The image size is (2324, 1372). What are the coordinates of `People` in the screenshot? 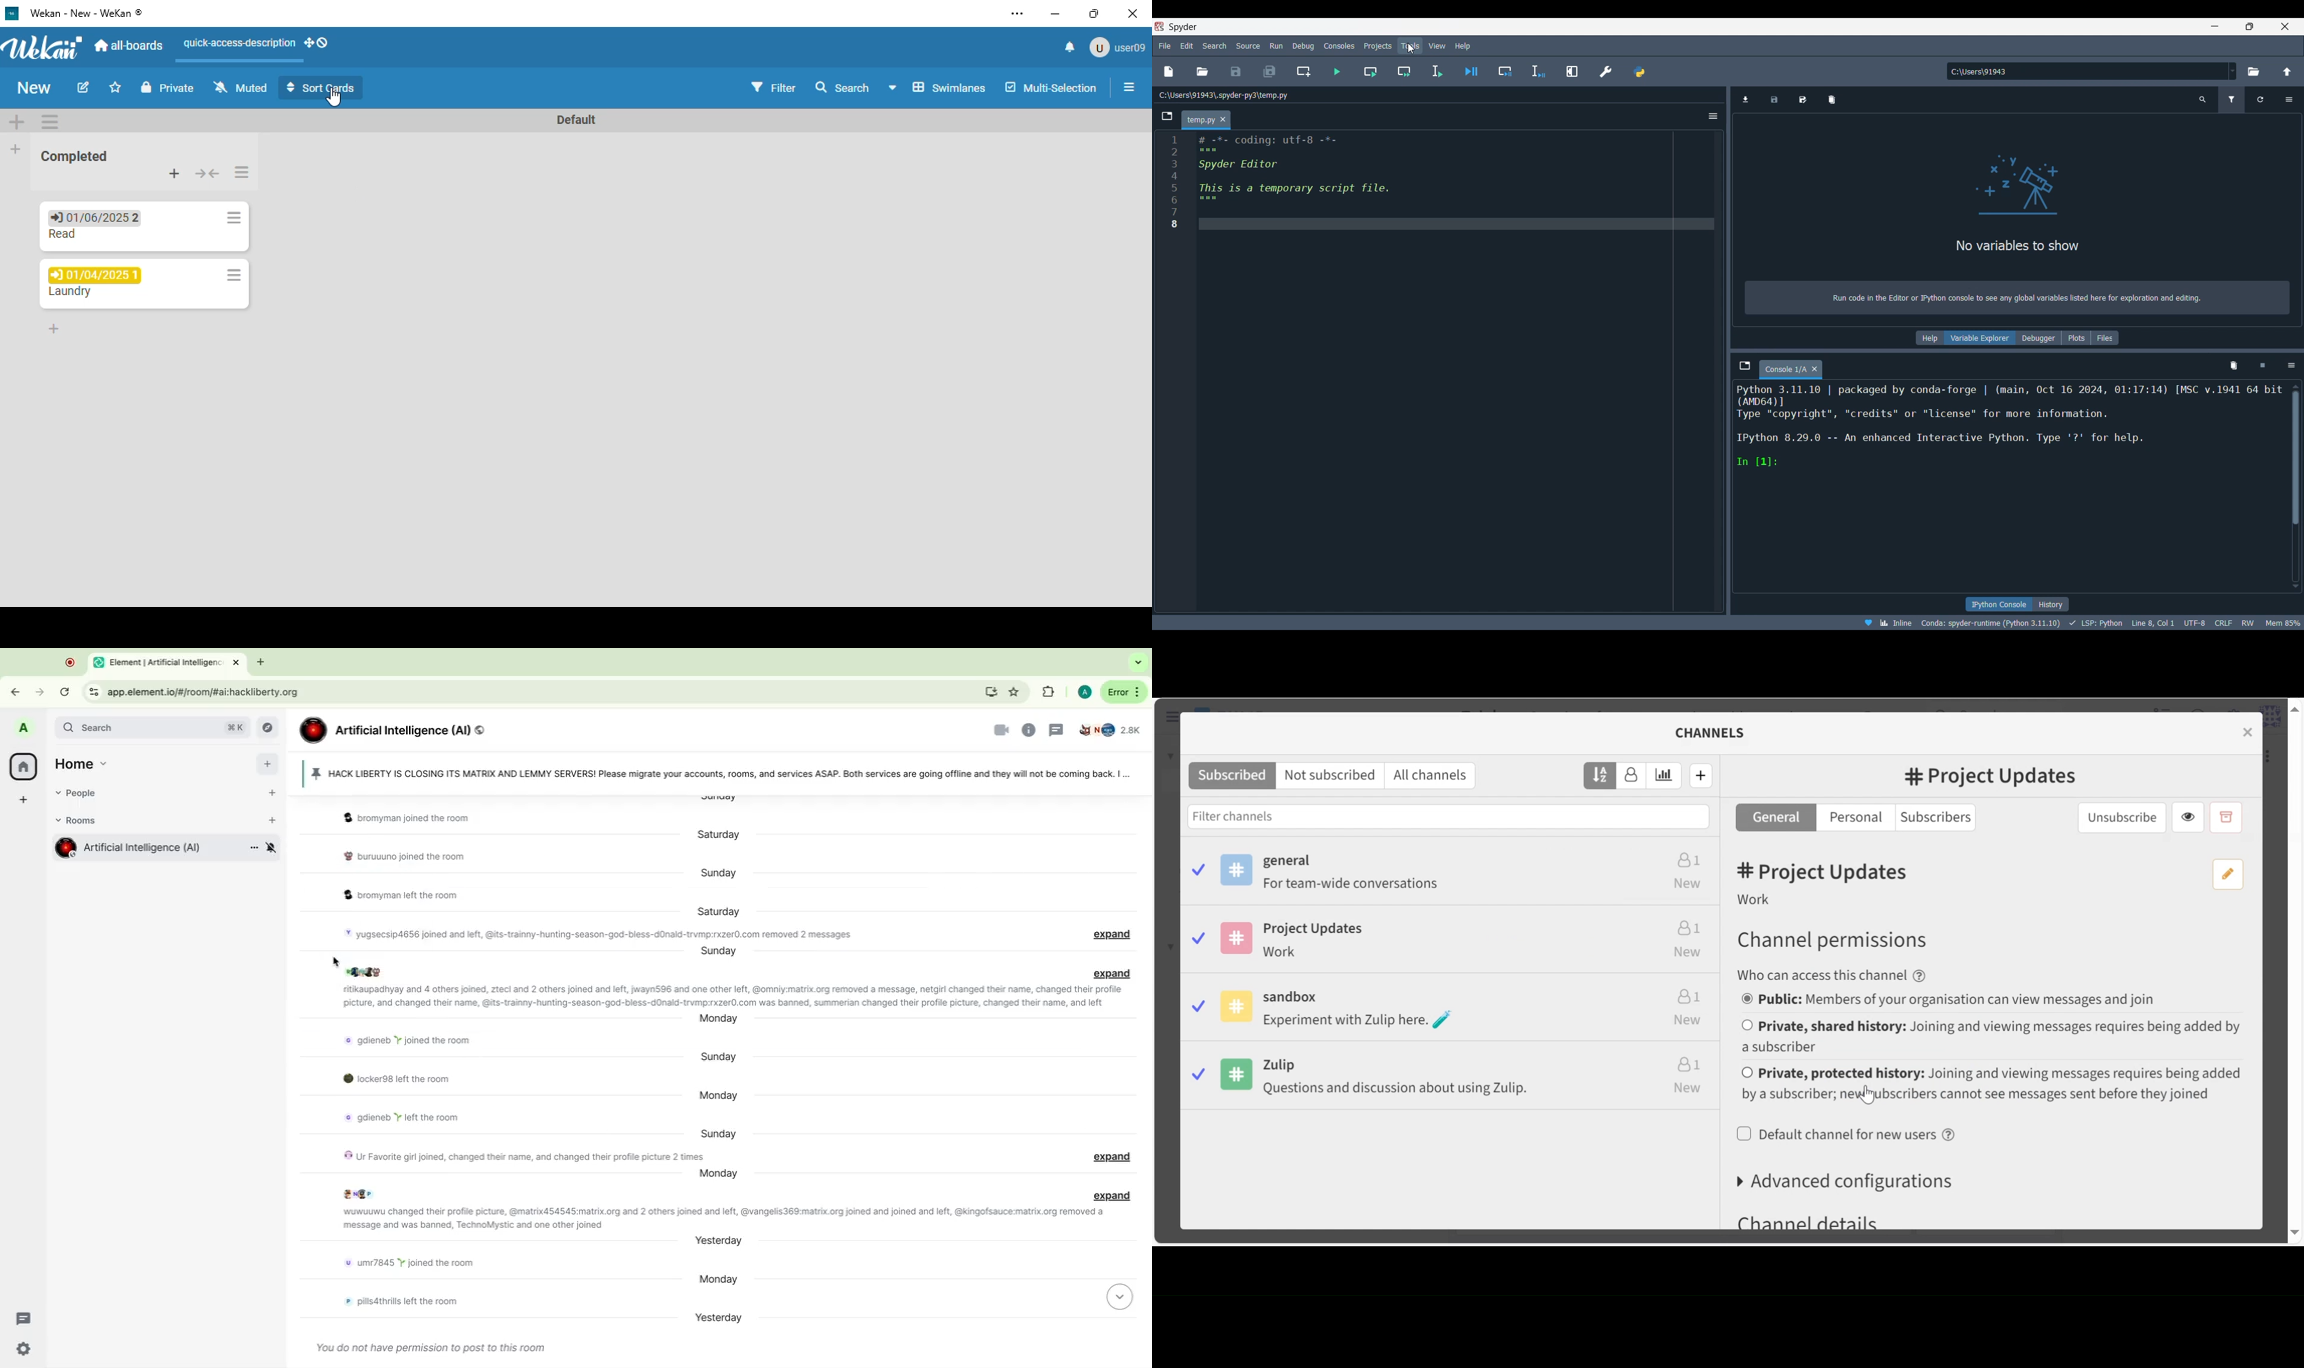 It's located at (83, 794).